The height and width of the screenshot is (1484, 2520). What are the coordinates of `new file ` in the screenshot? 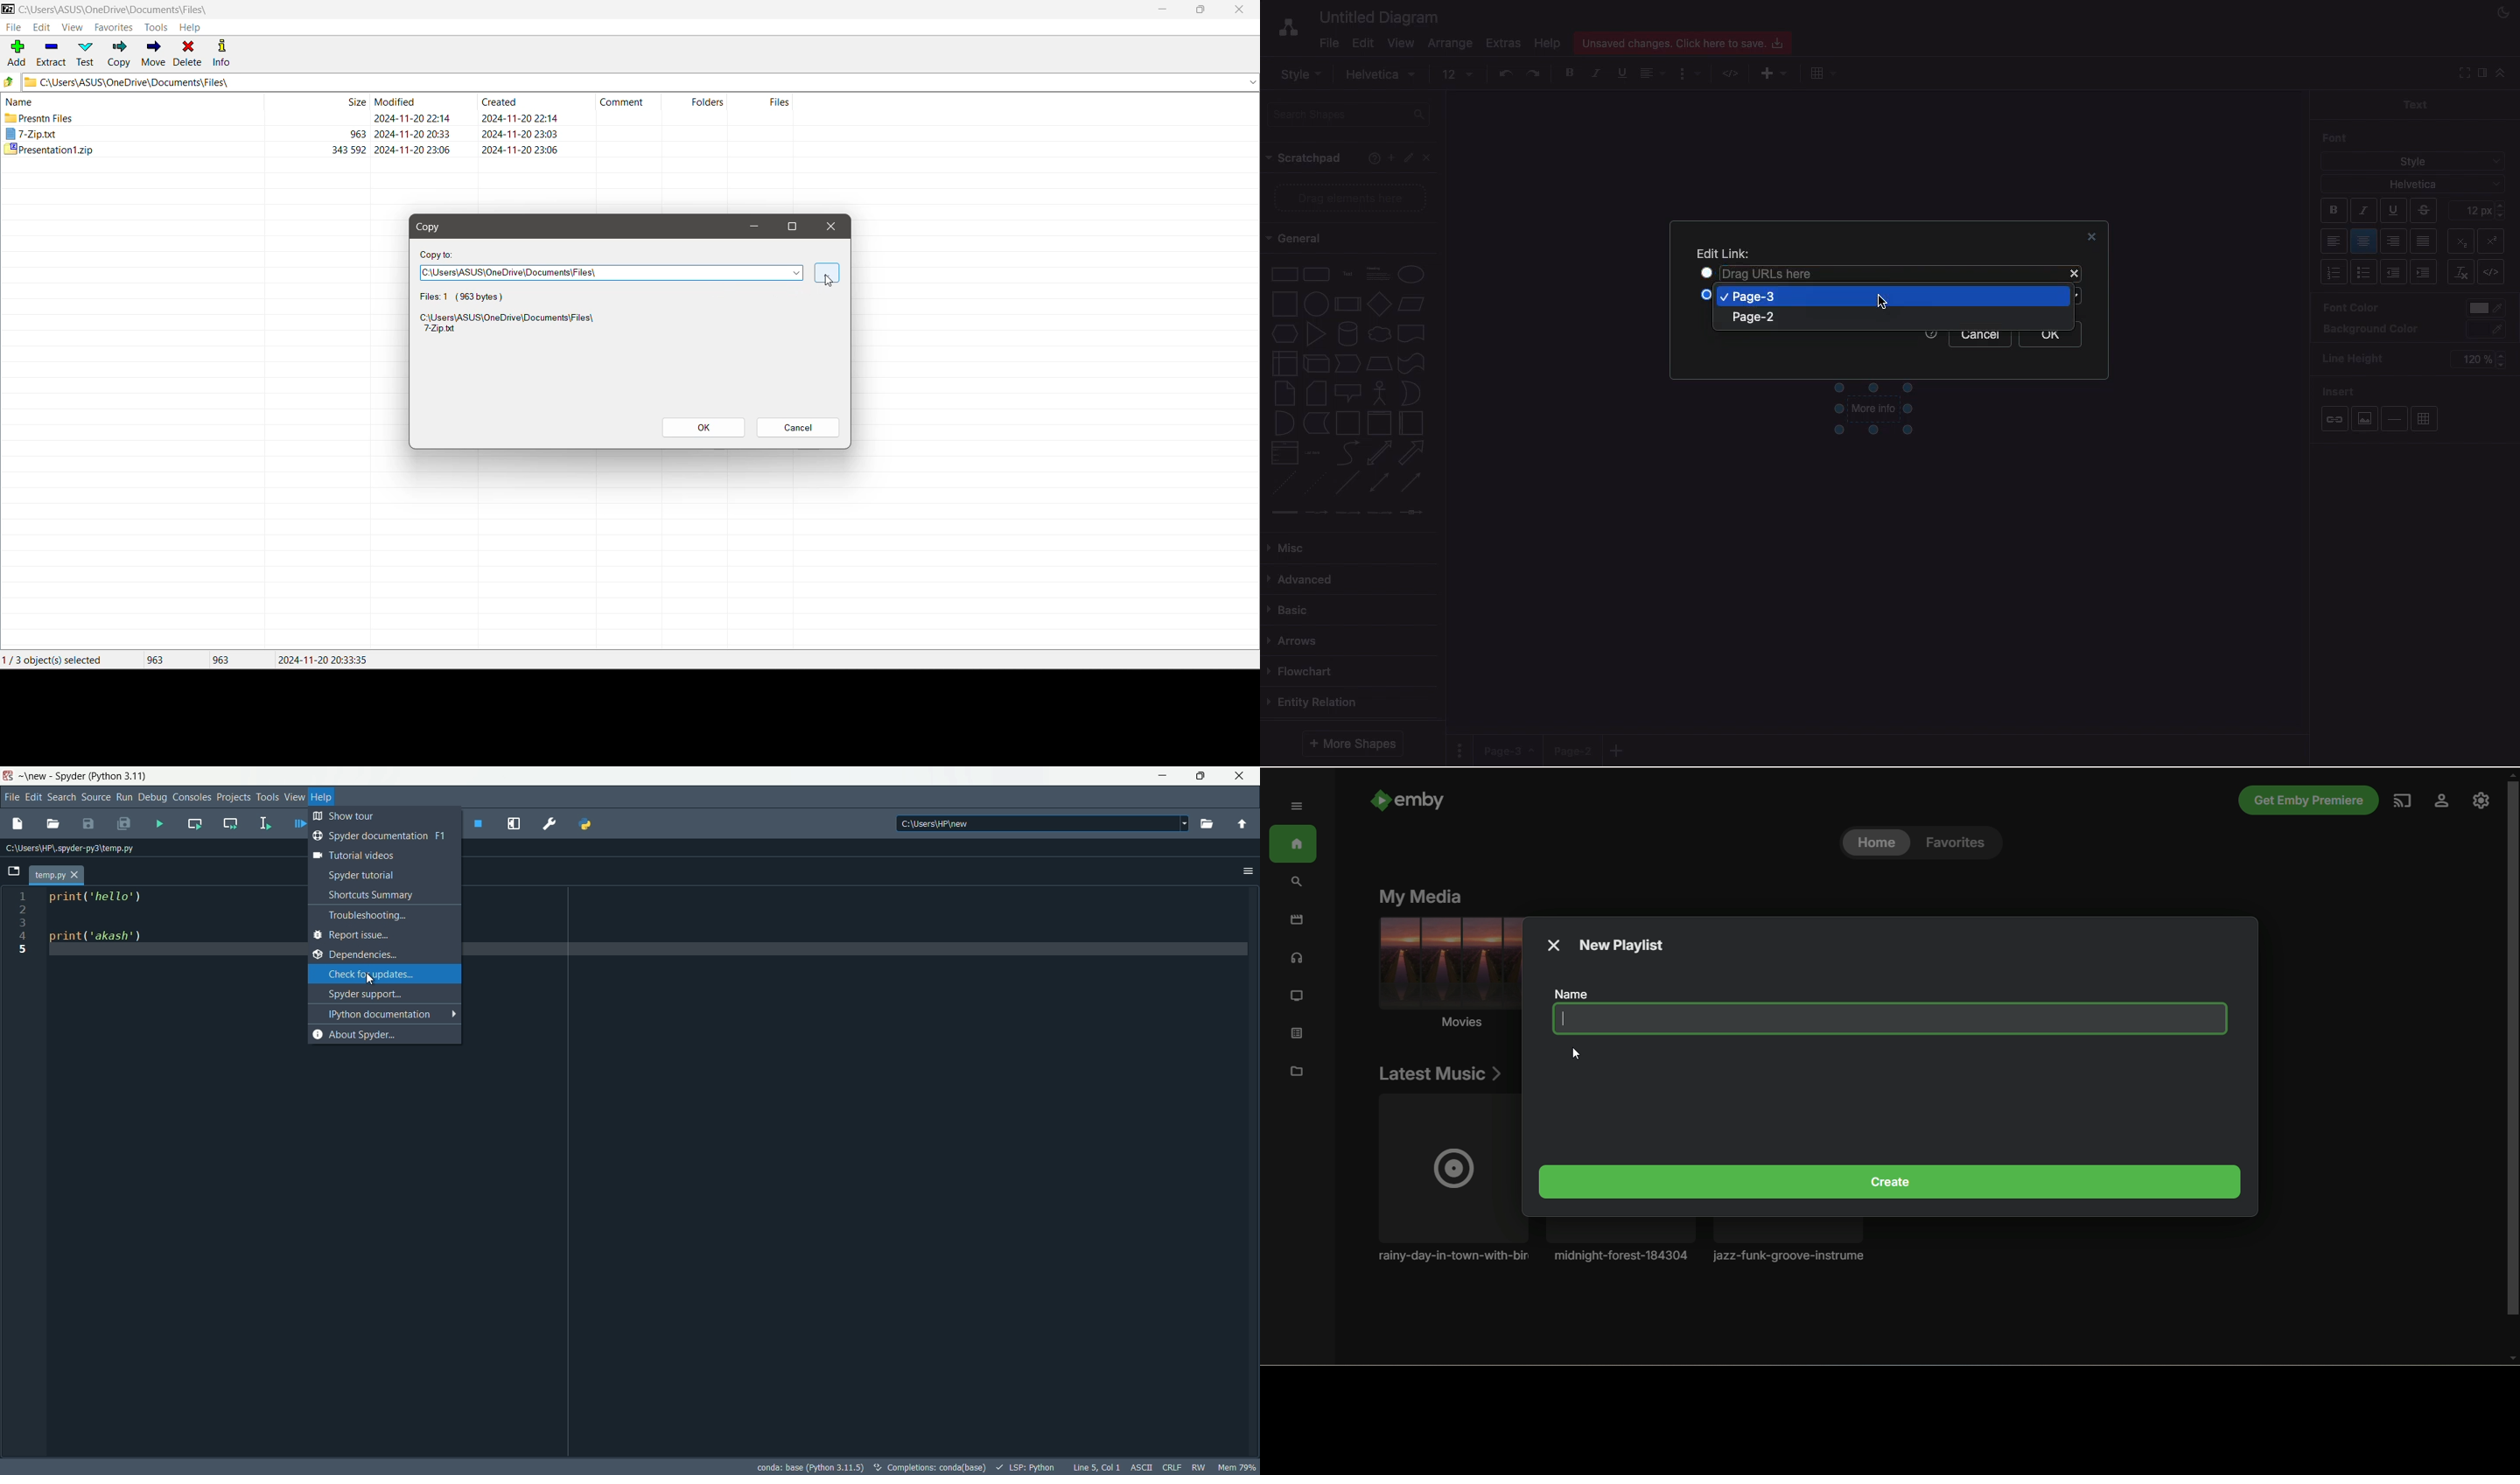 It's located at (18, 823).